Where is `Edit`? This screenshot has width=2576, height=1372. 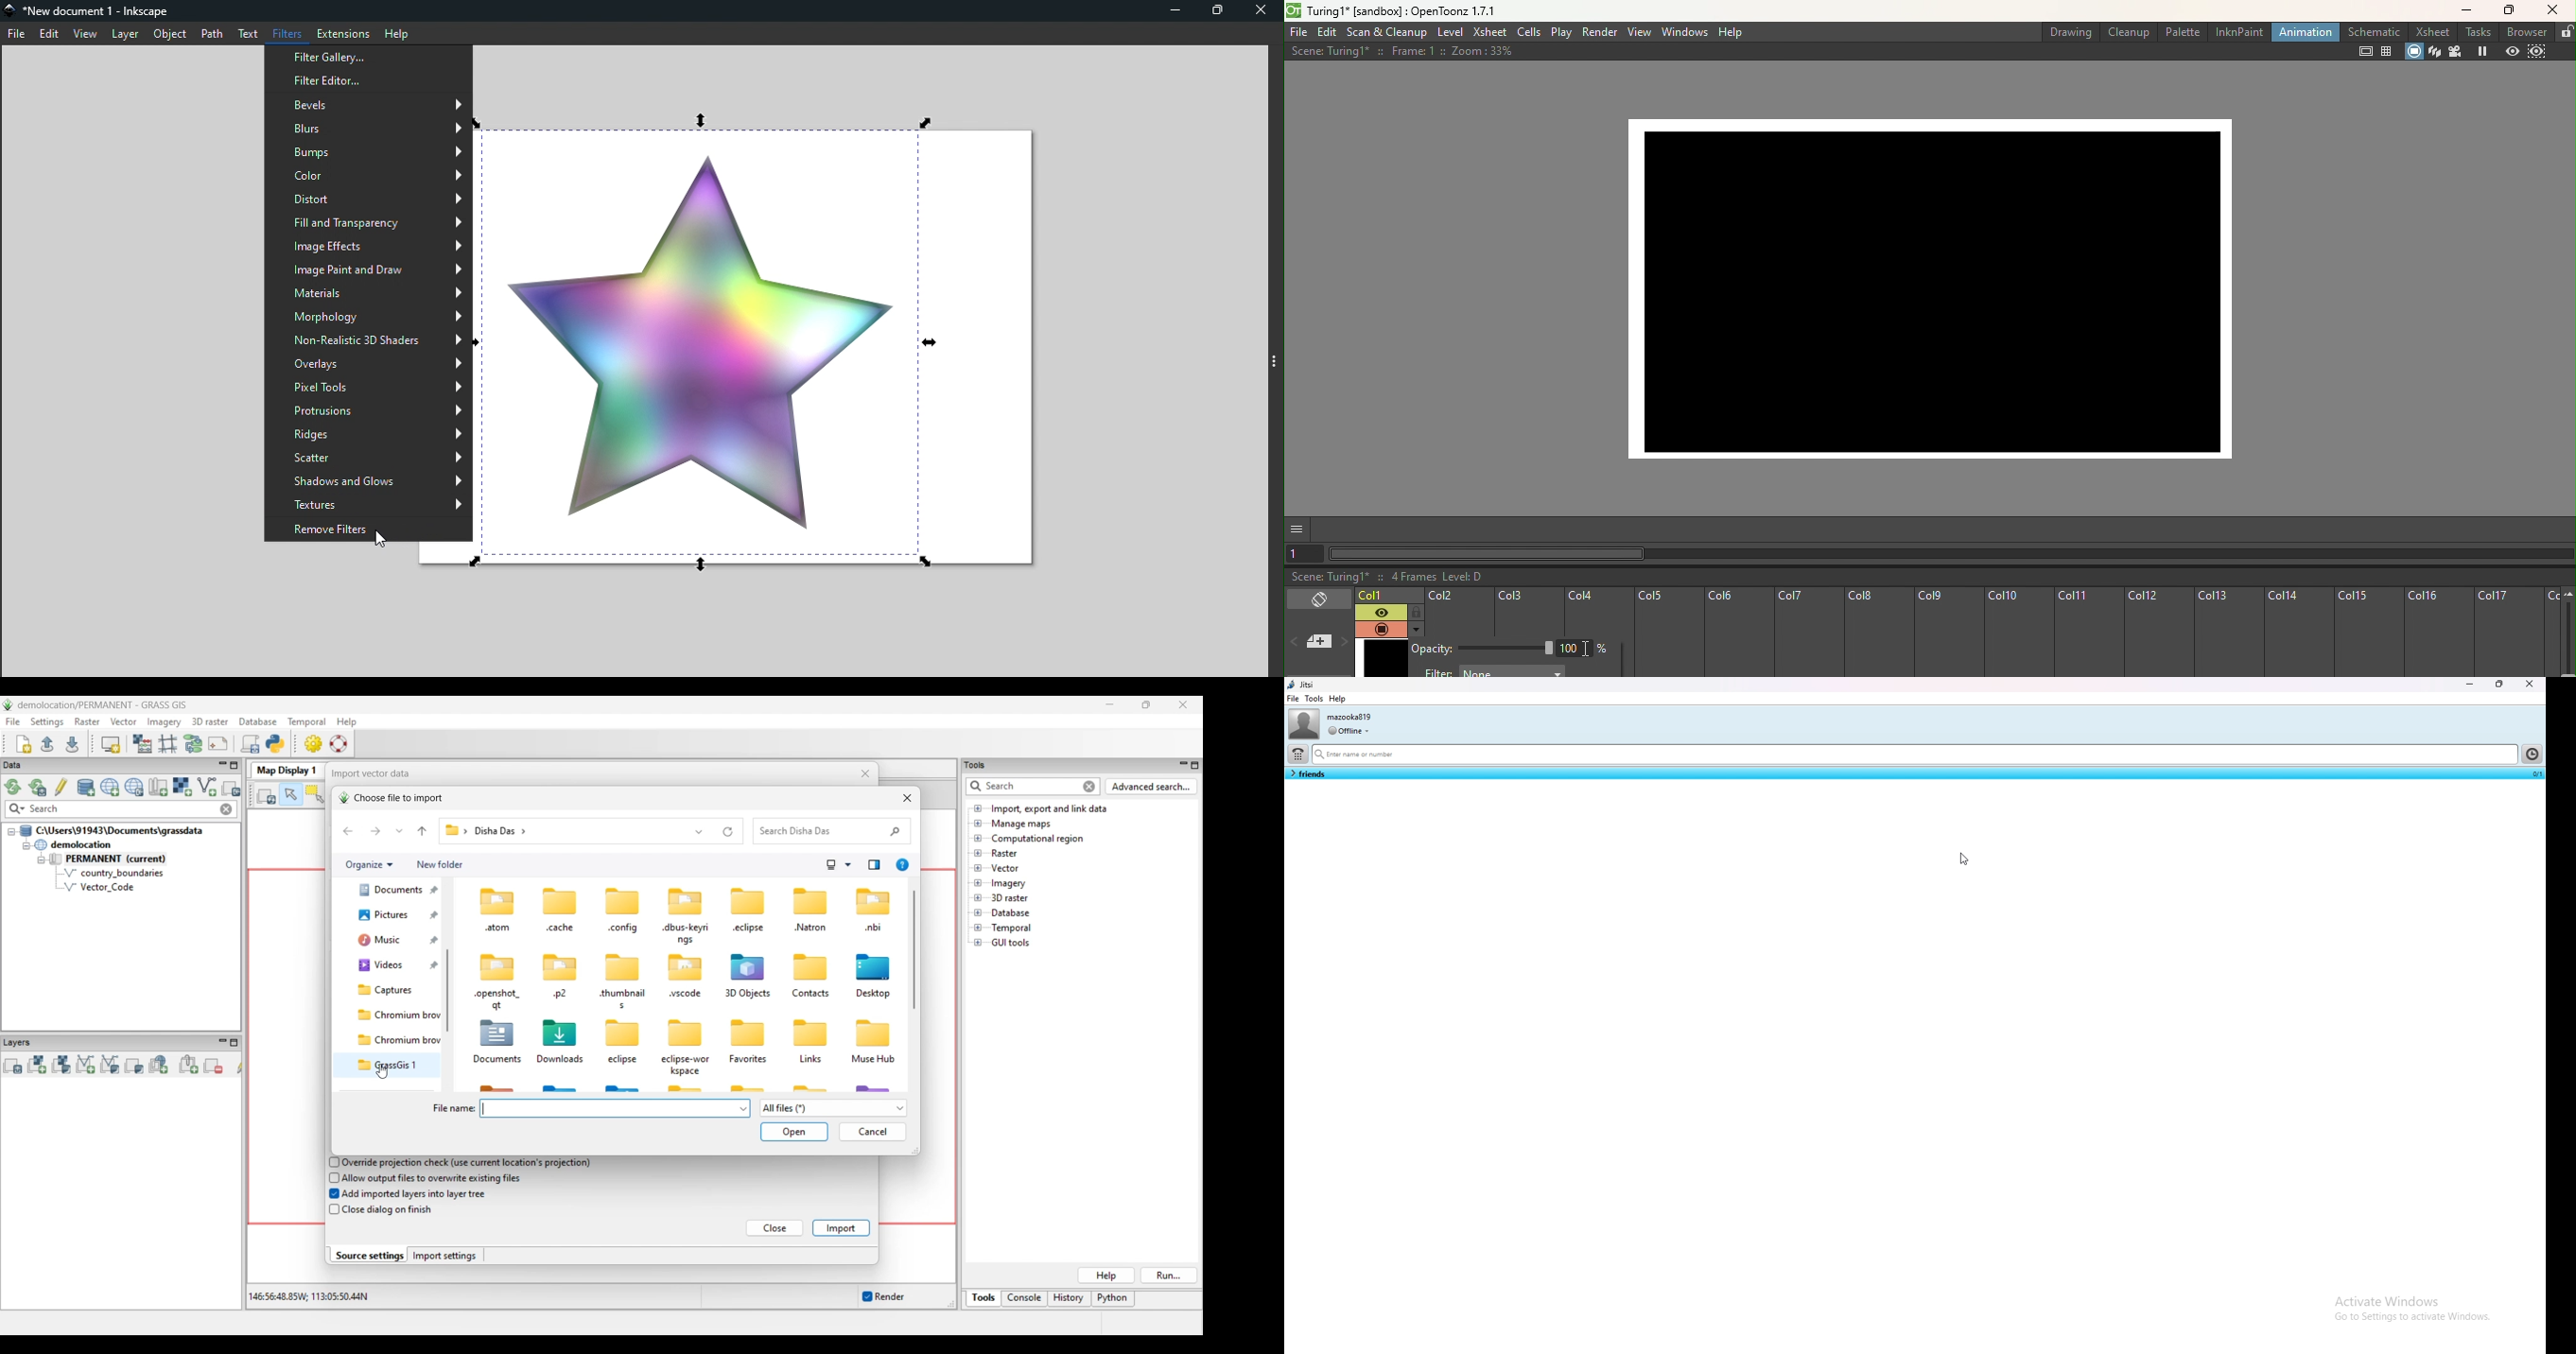 Edit is located at coordinates (51, 33).